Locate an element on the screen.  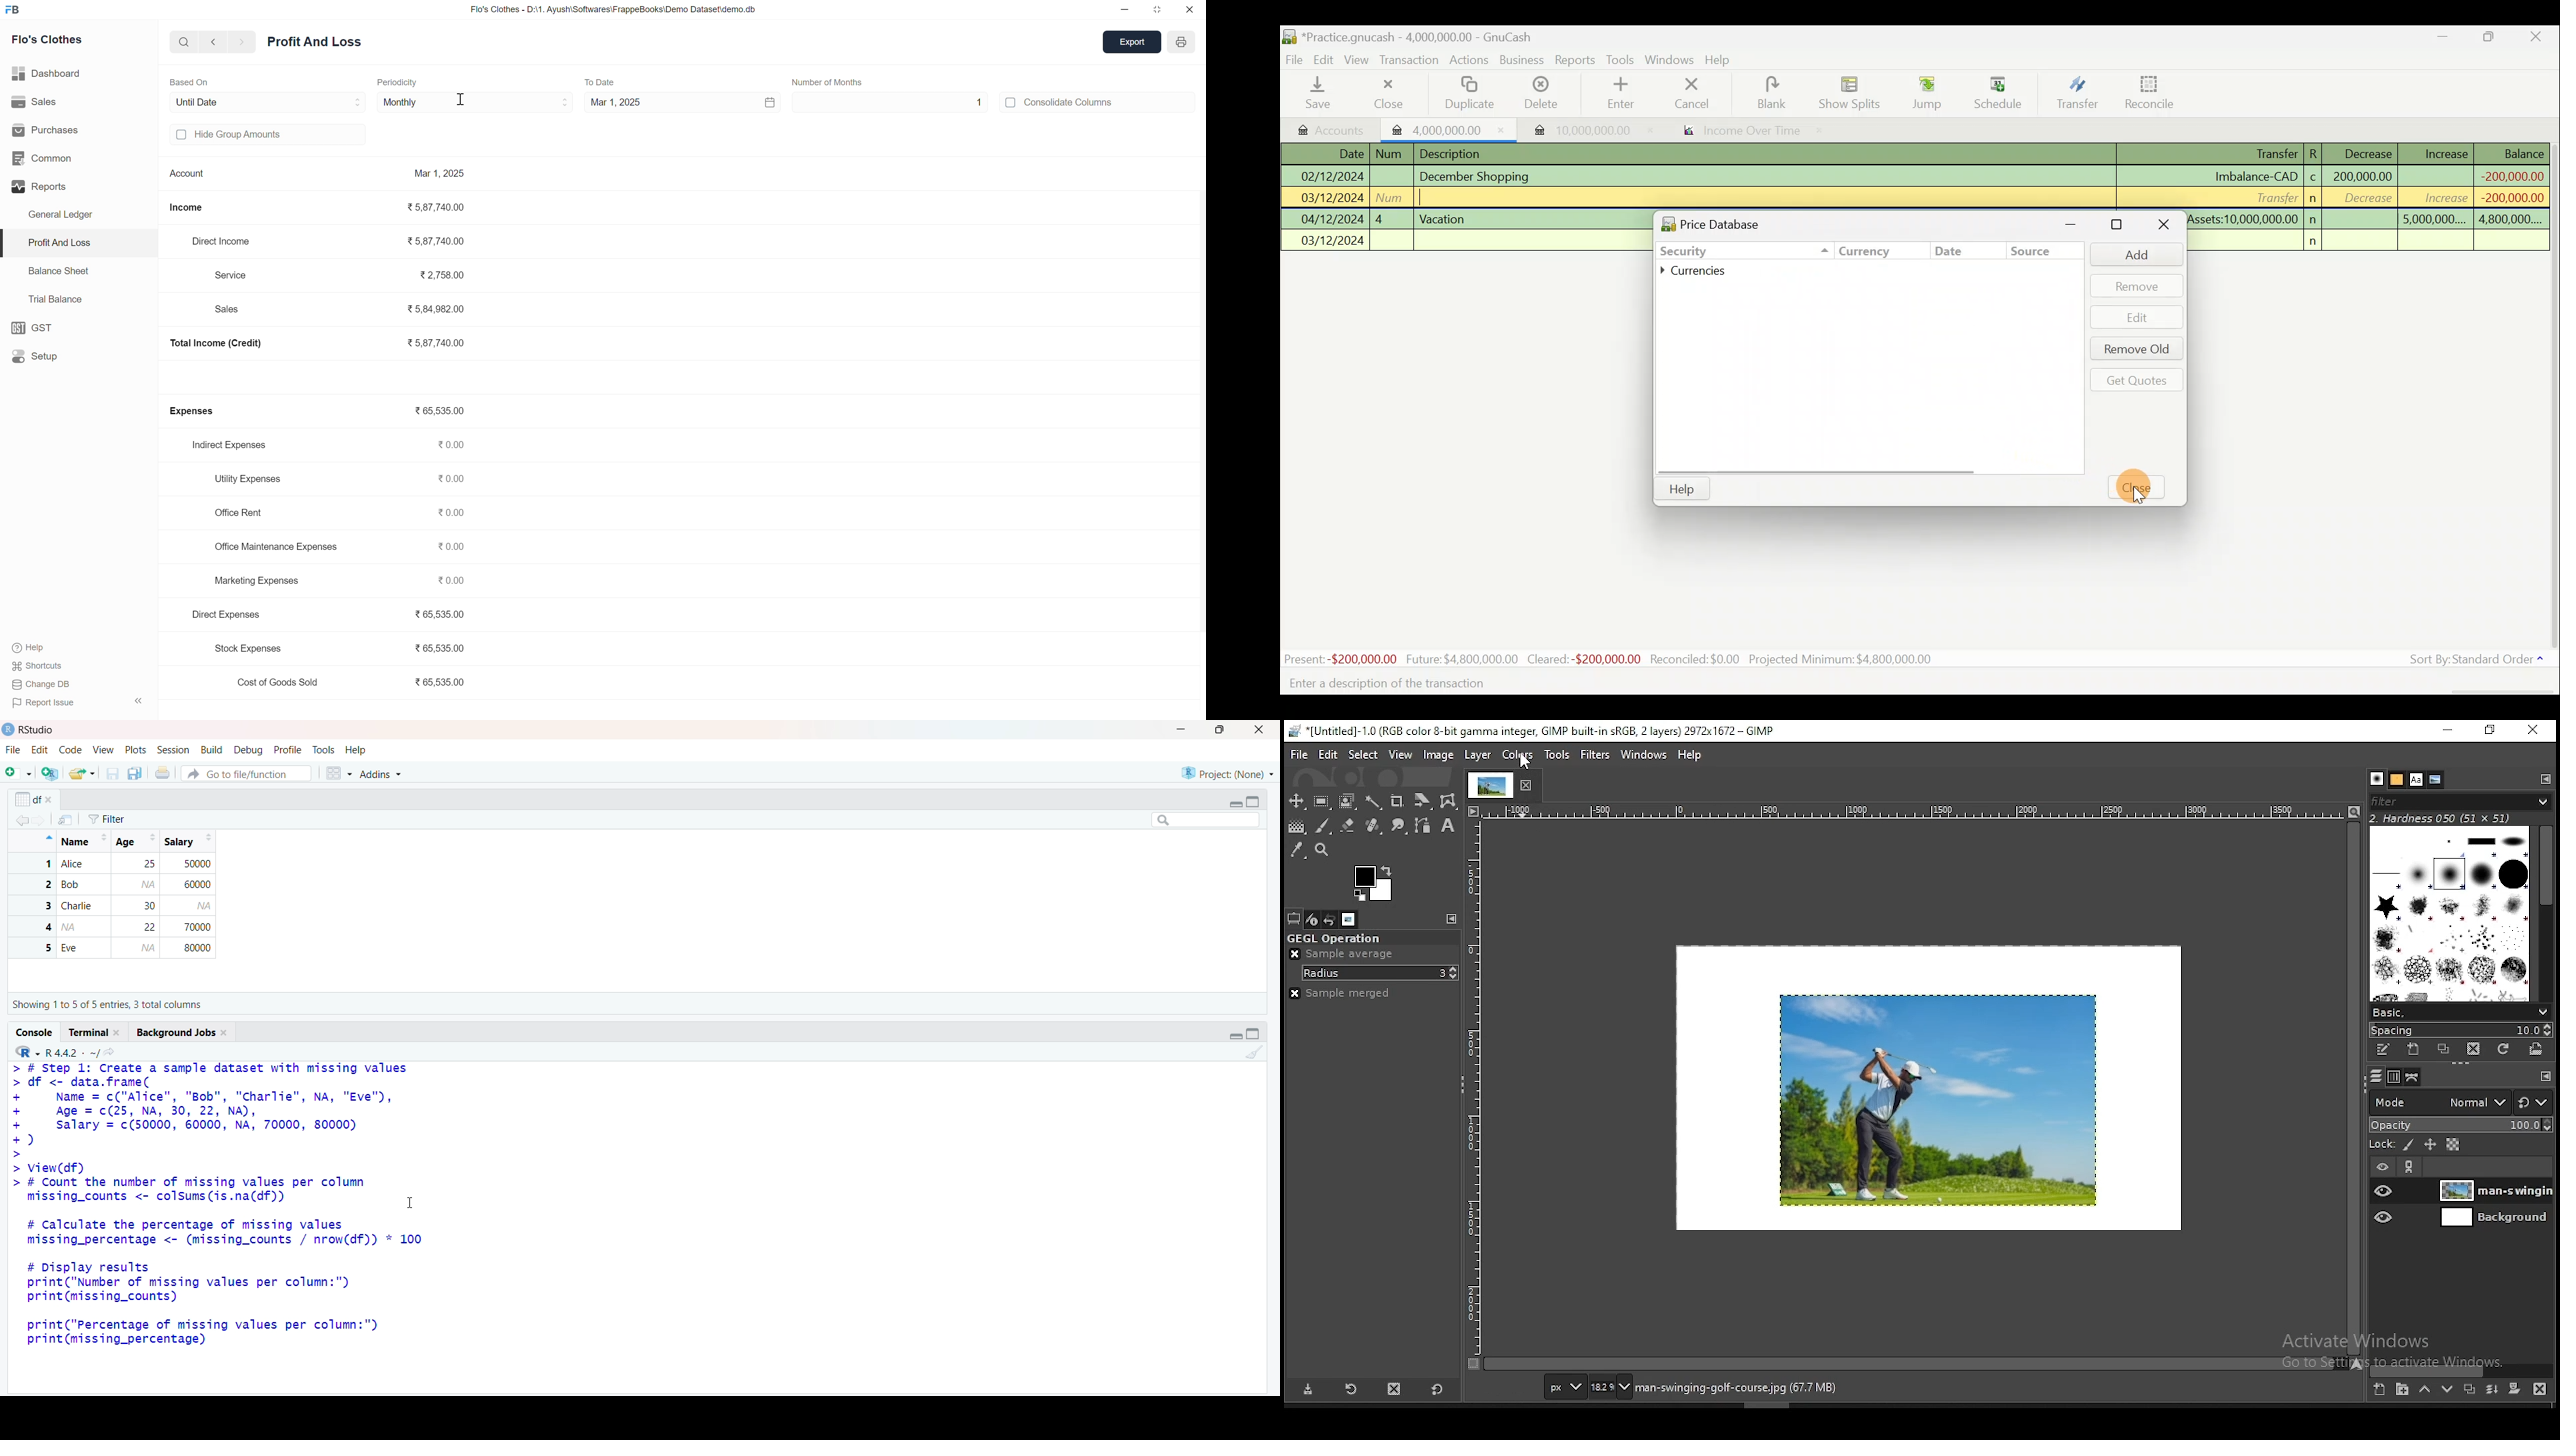
Mar 1, 2025 is located at coordinates (618, 102).